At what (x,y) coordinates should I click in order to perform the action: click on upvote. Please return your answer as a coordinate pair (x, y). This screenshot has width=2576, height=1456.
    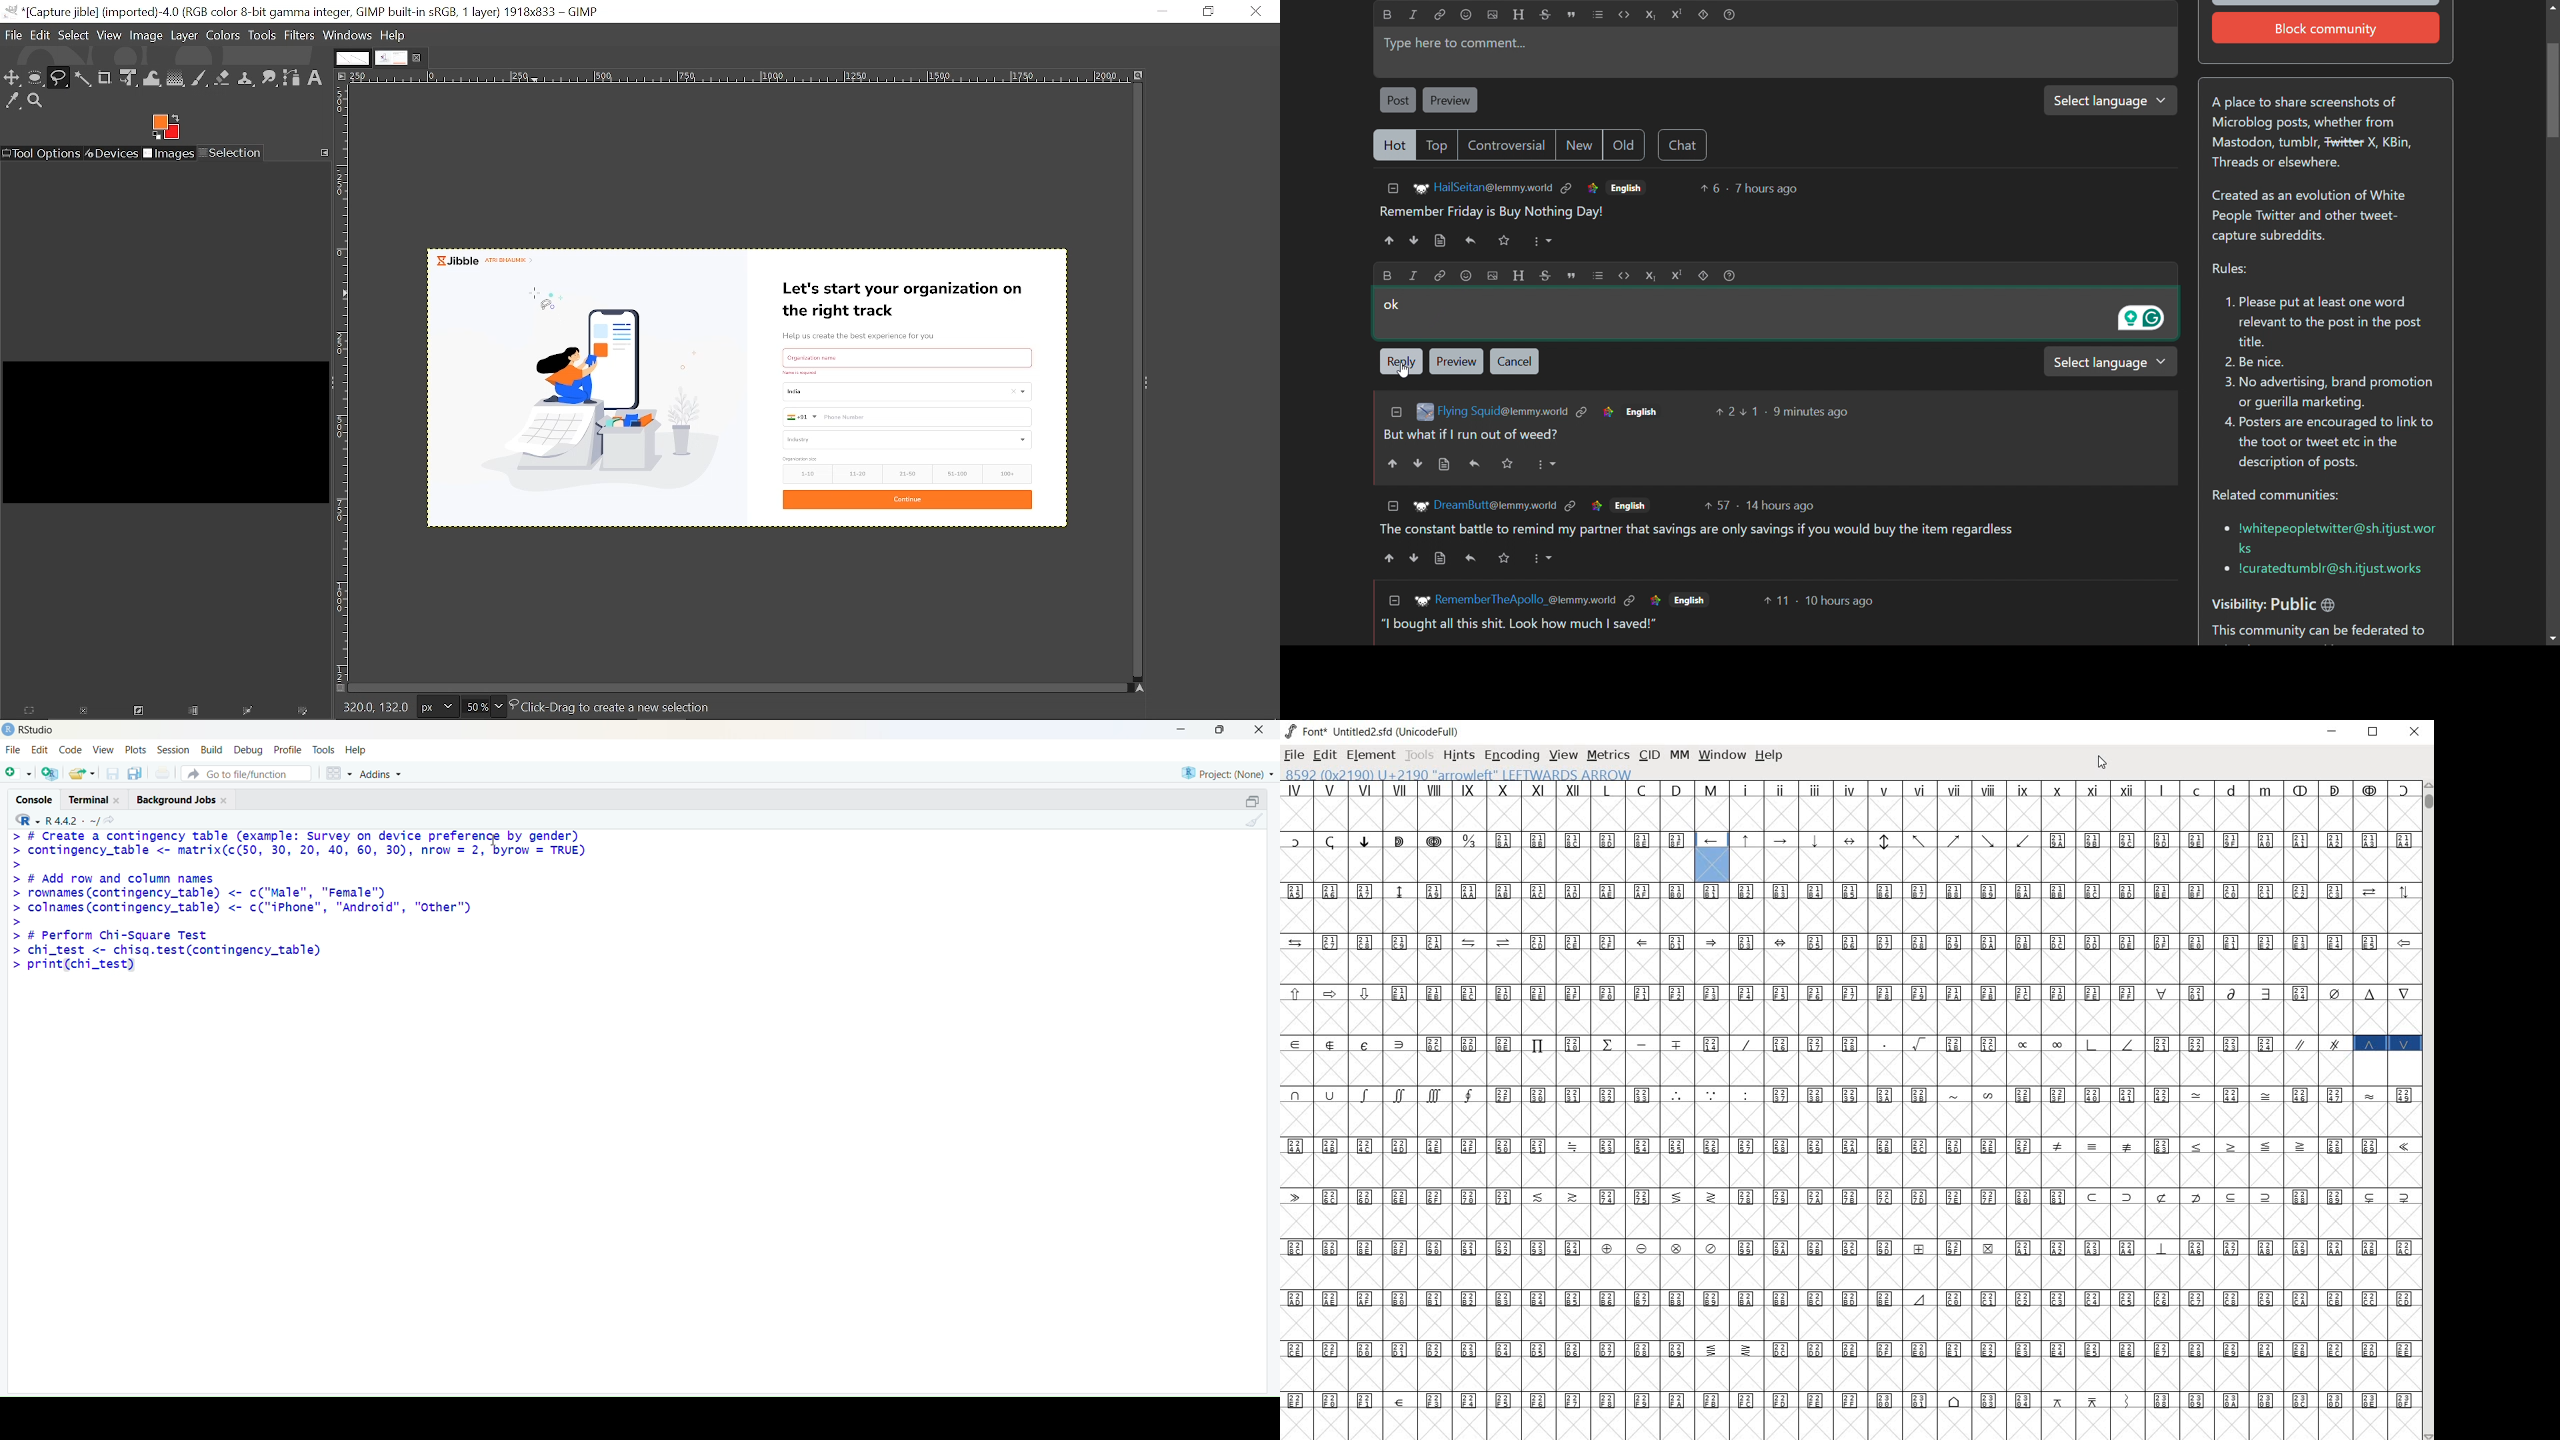
    Looking at the image, I should click on (1391, 465).